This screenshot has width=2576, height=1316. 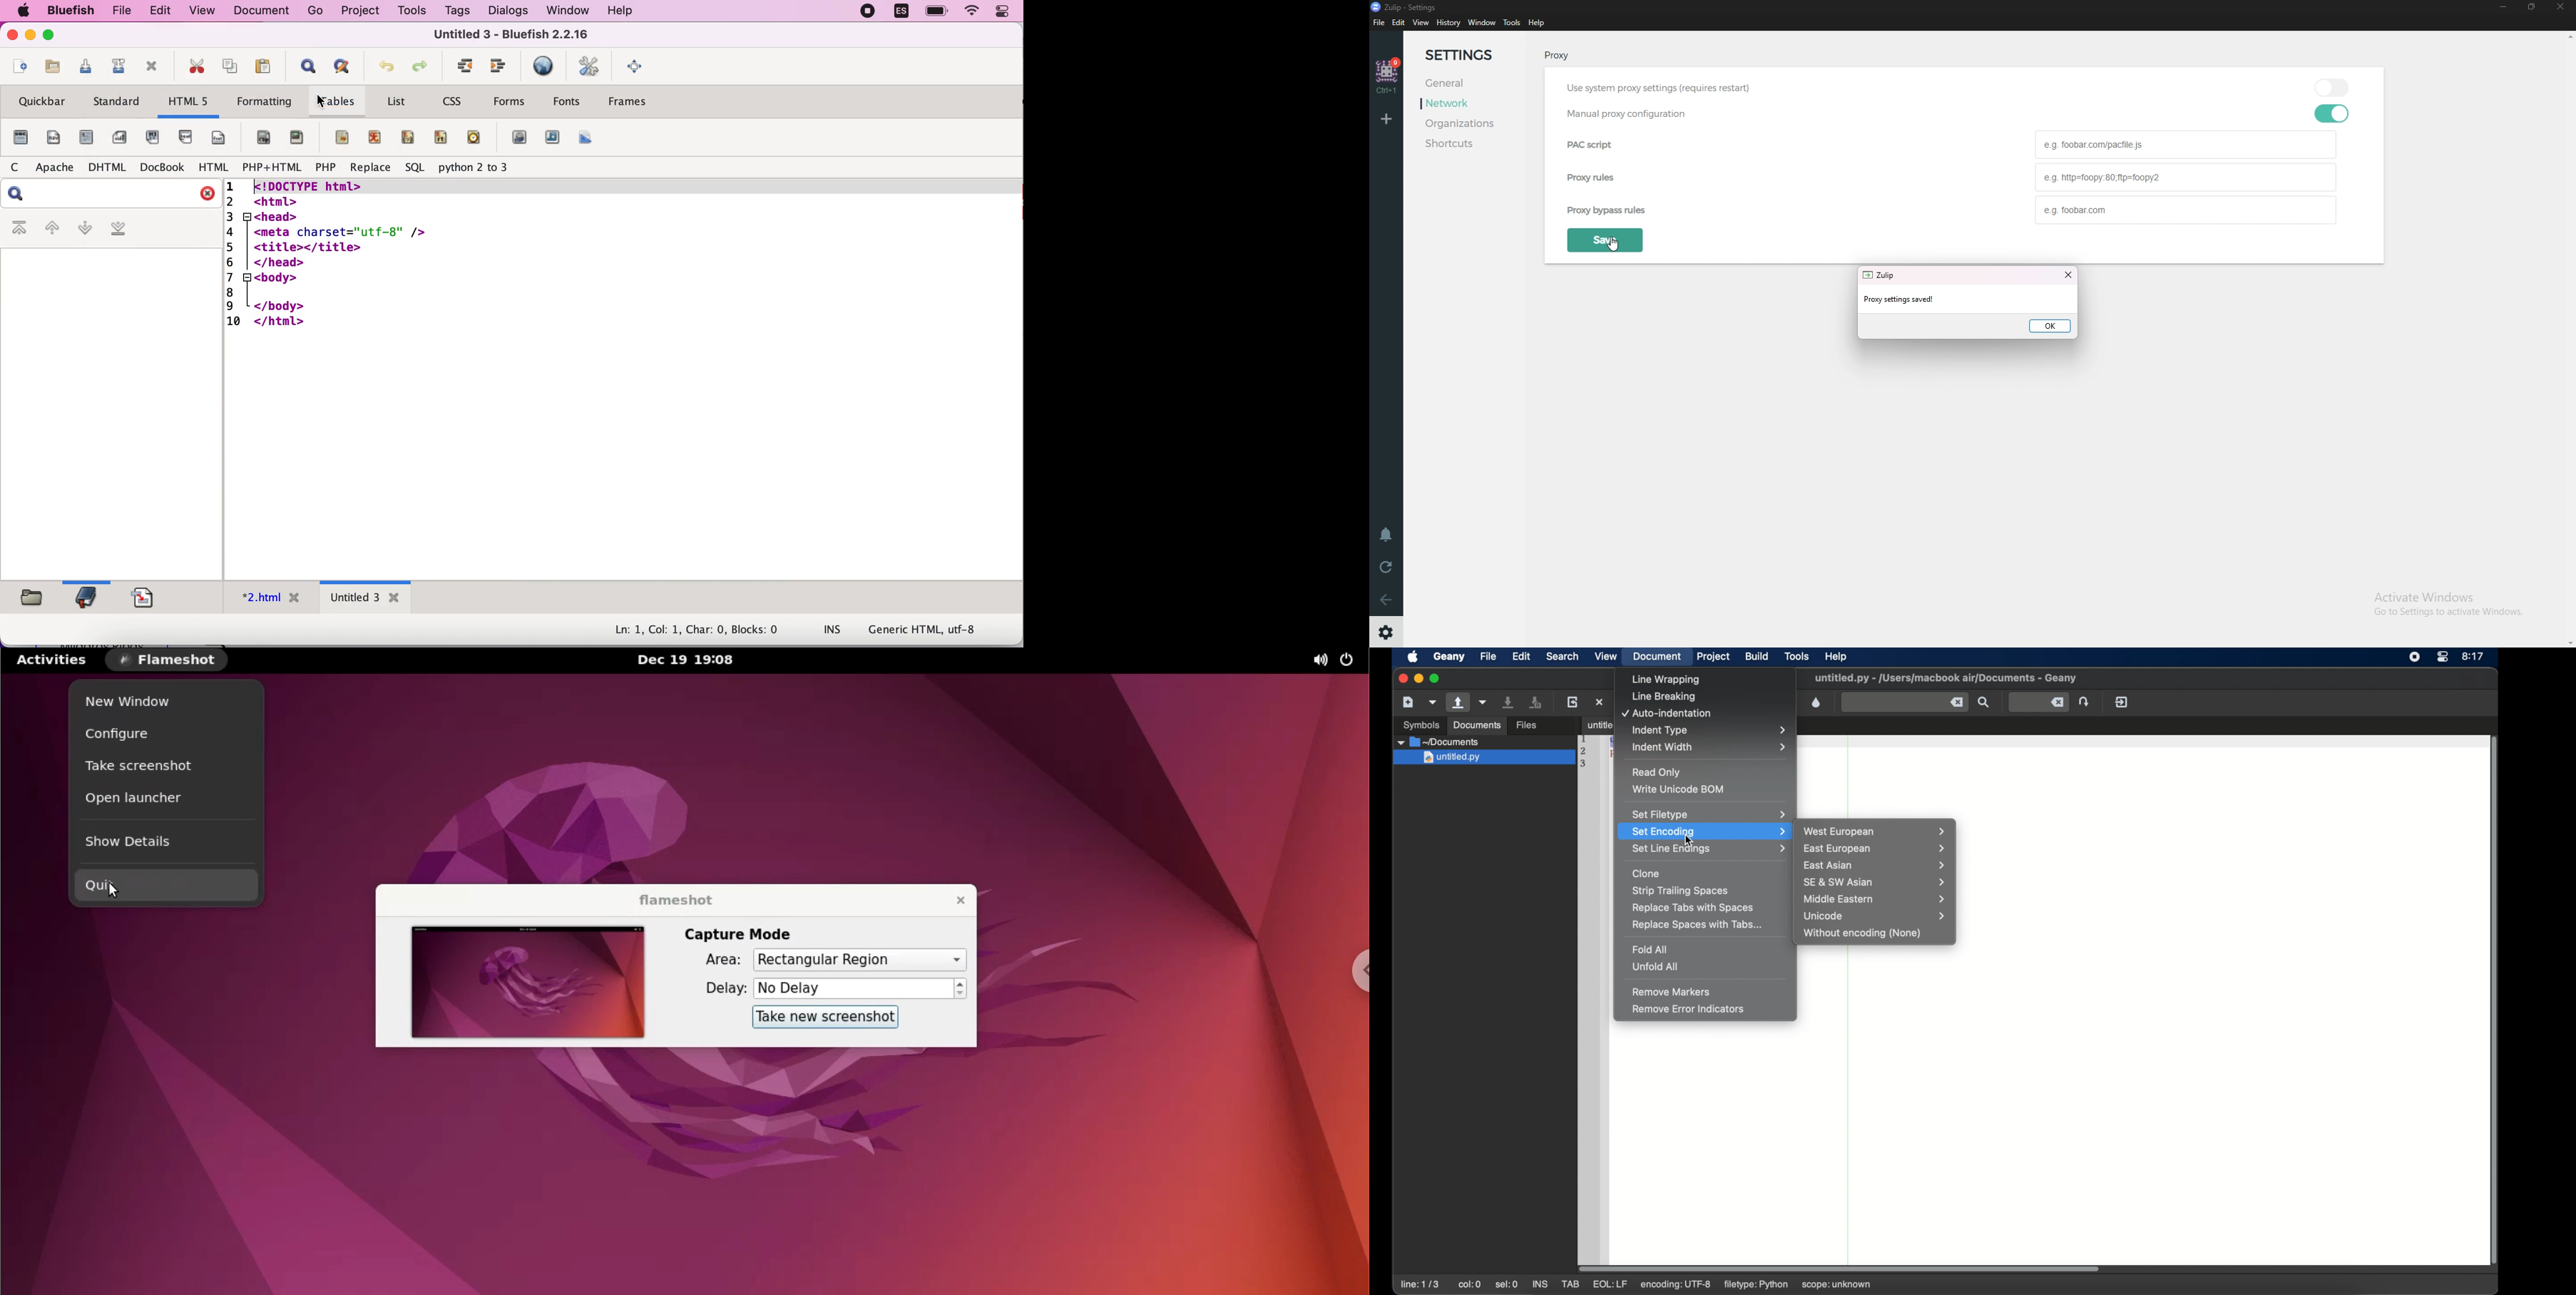 What do you see at coordinates (1476, 124) in the screenshot?
I see `Organizations` at bounding box center [1476, 124].